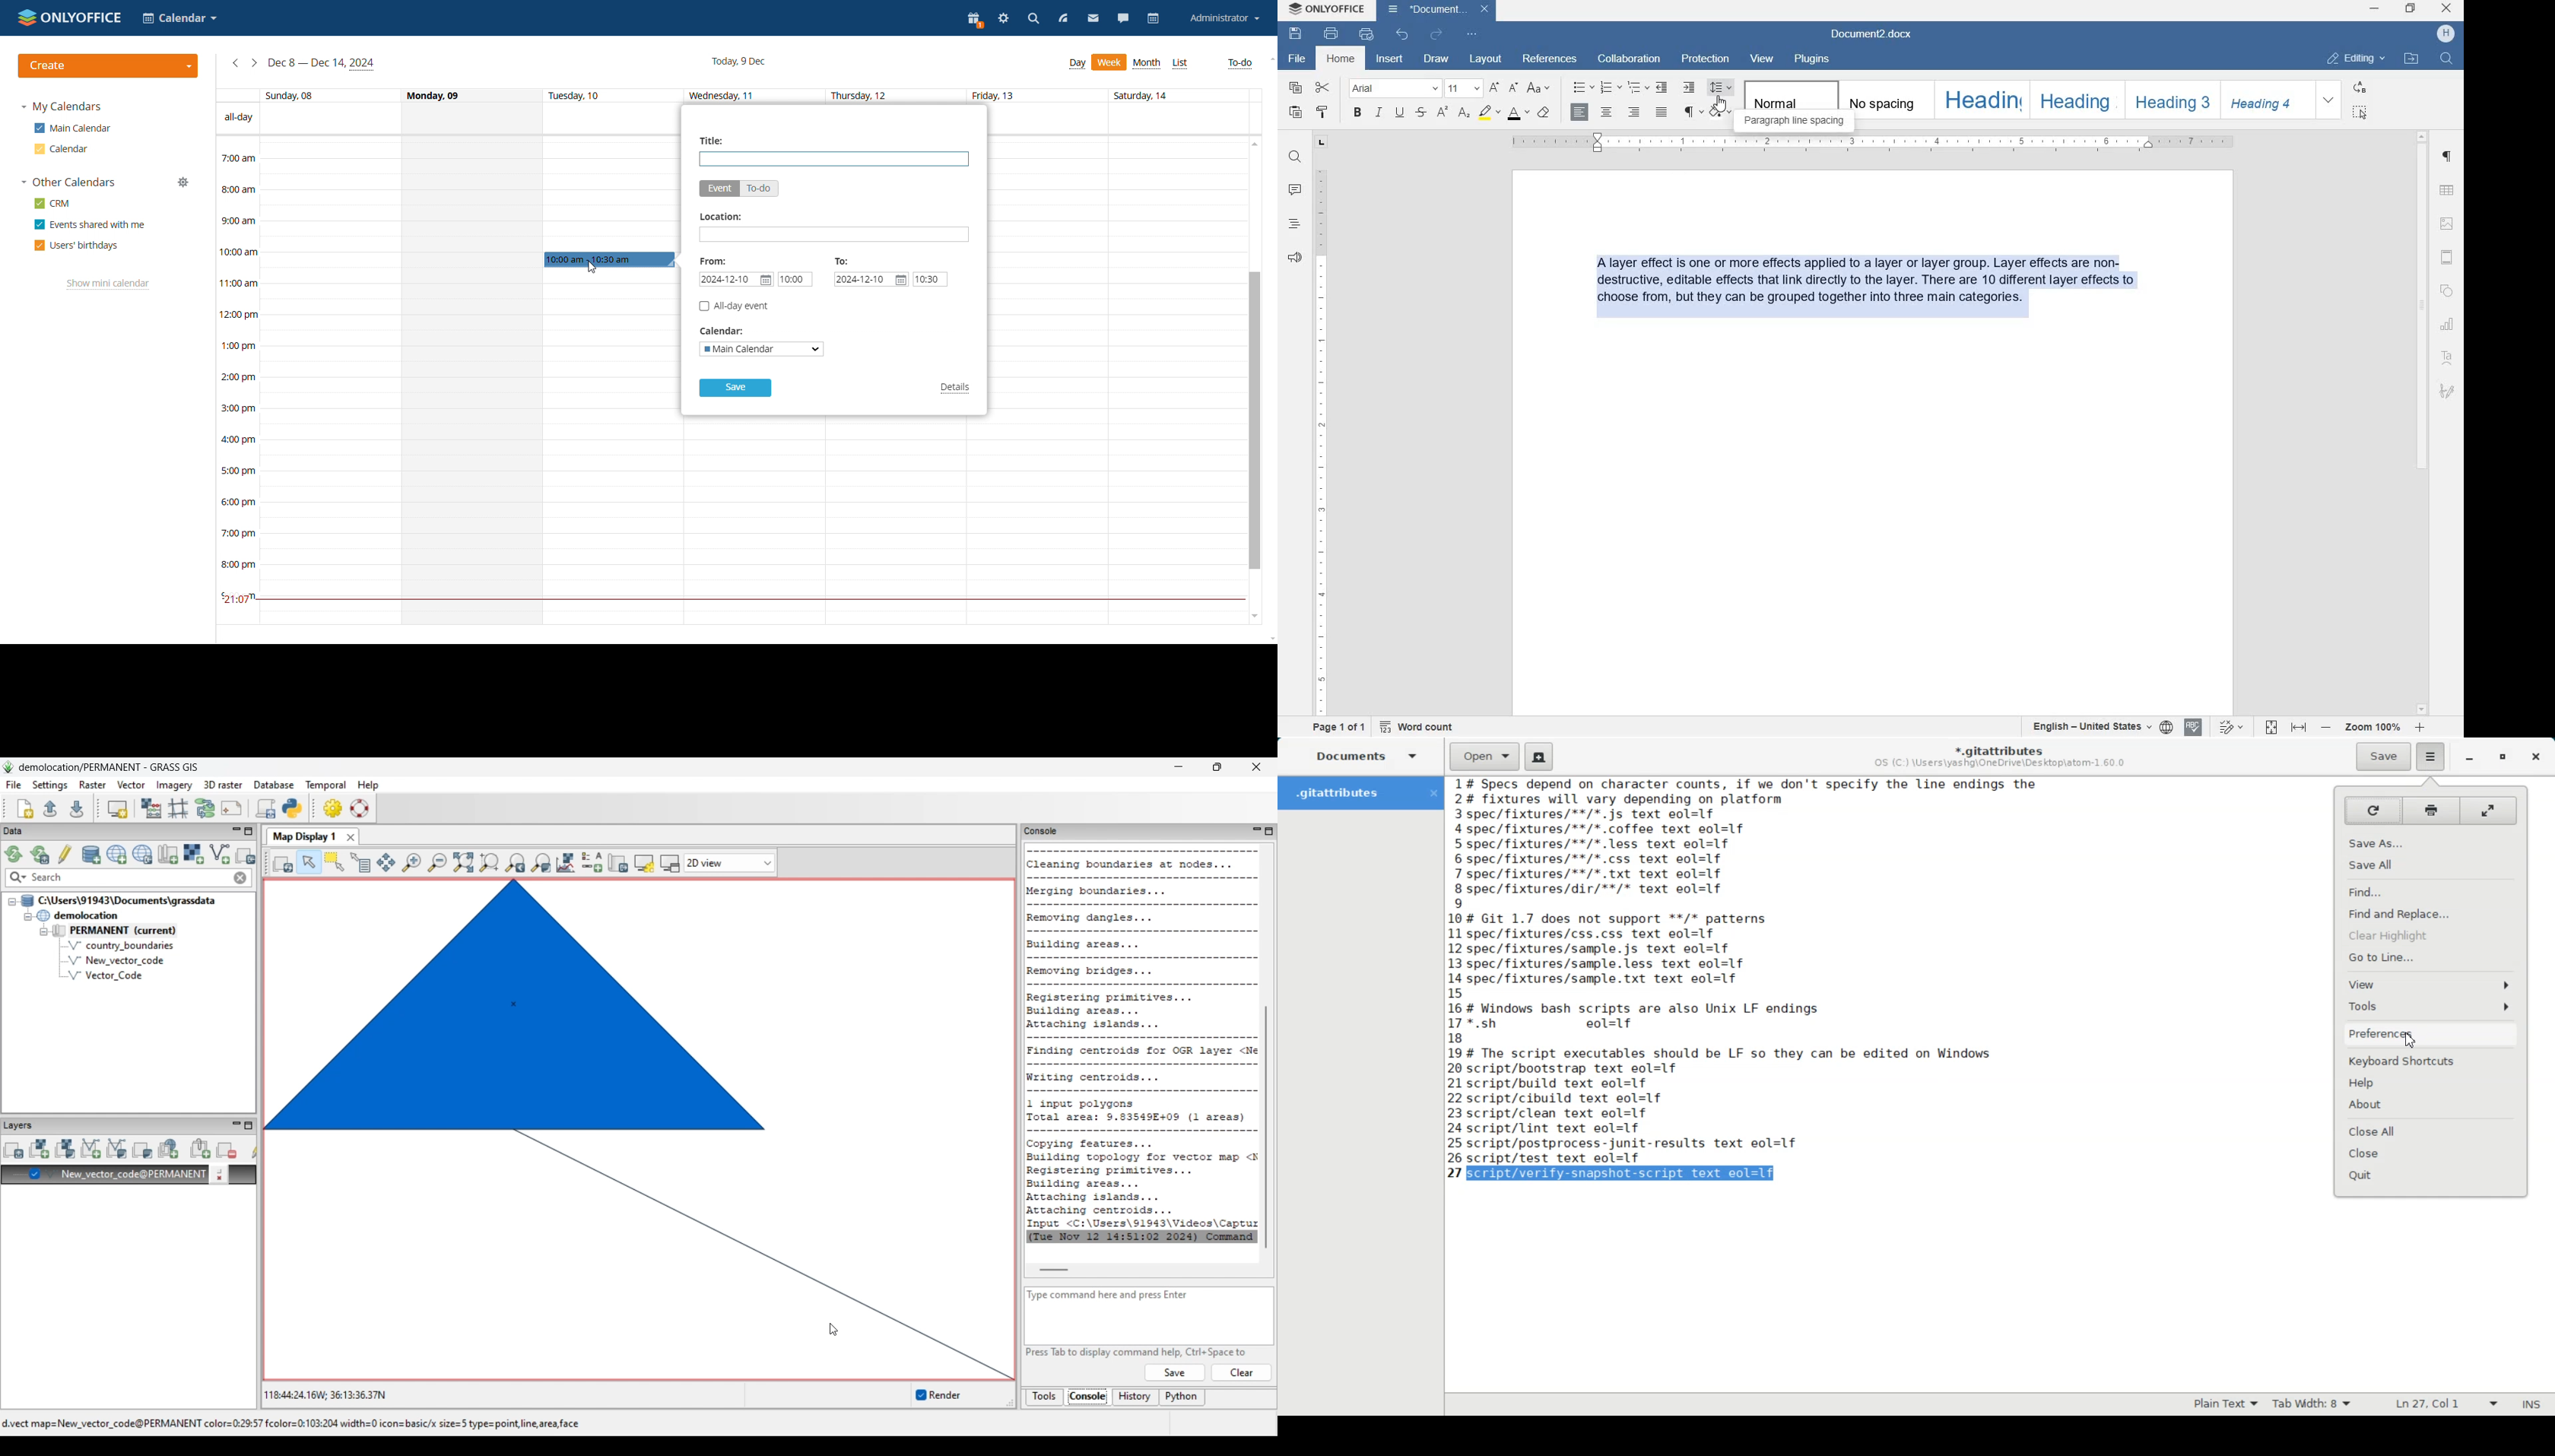  I want to click on superscript, so click(1442, 113).